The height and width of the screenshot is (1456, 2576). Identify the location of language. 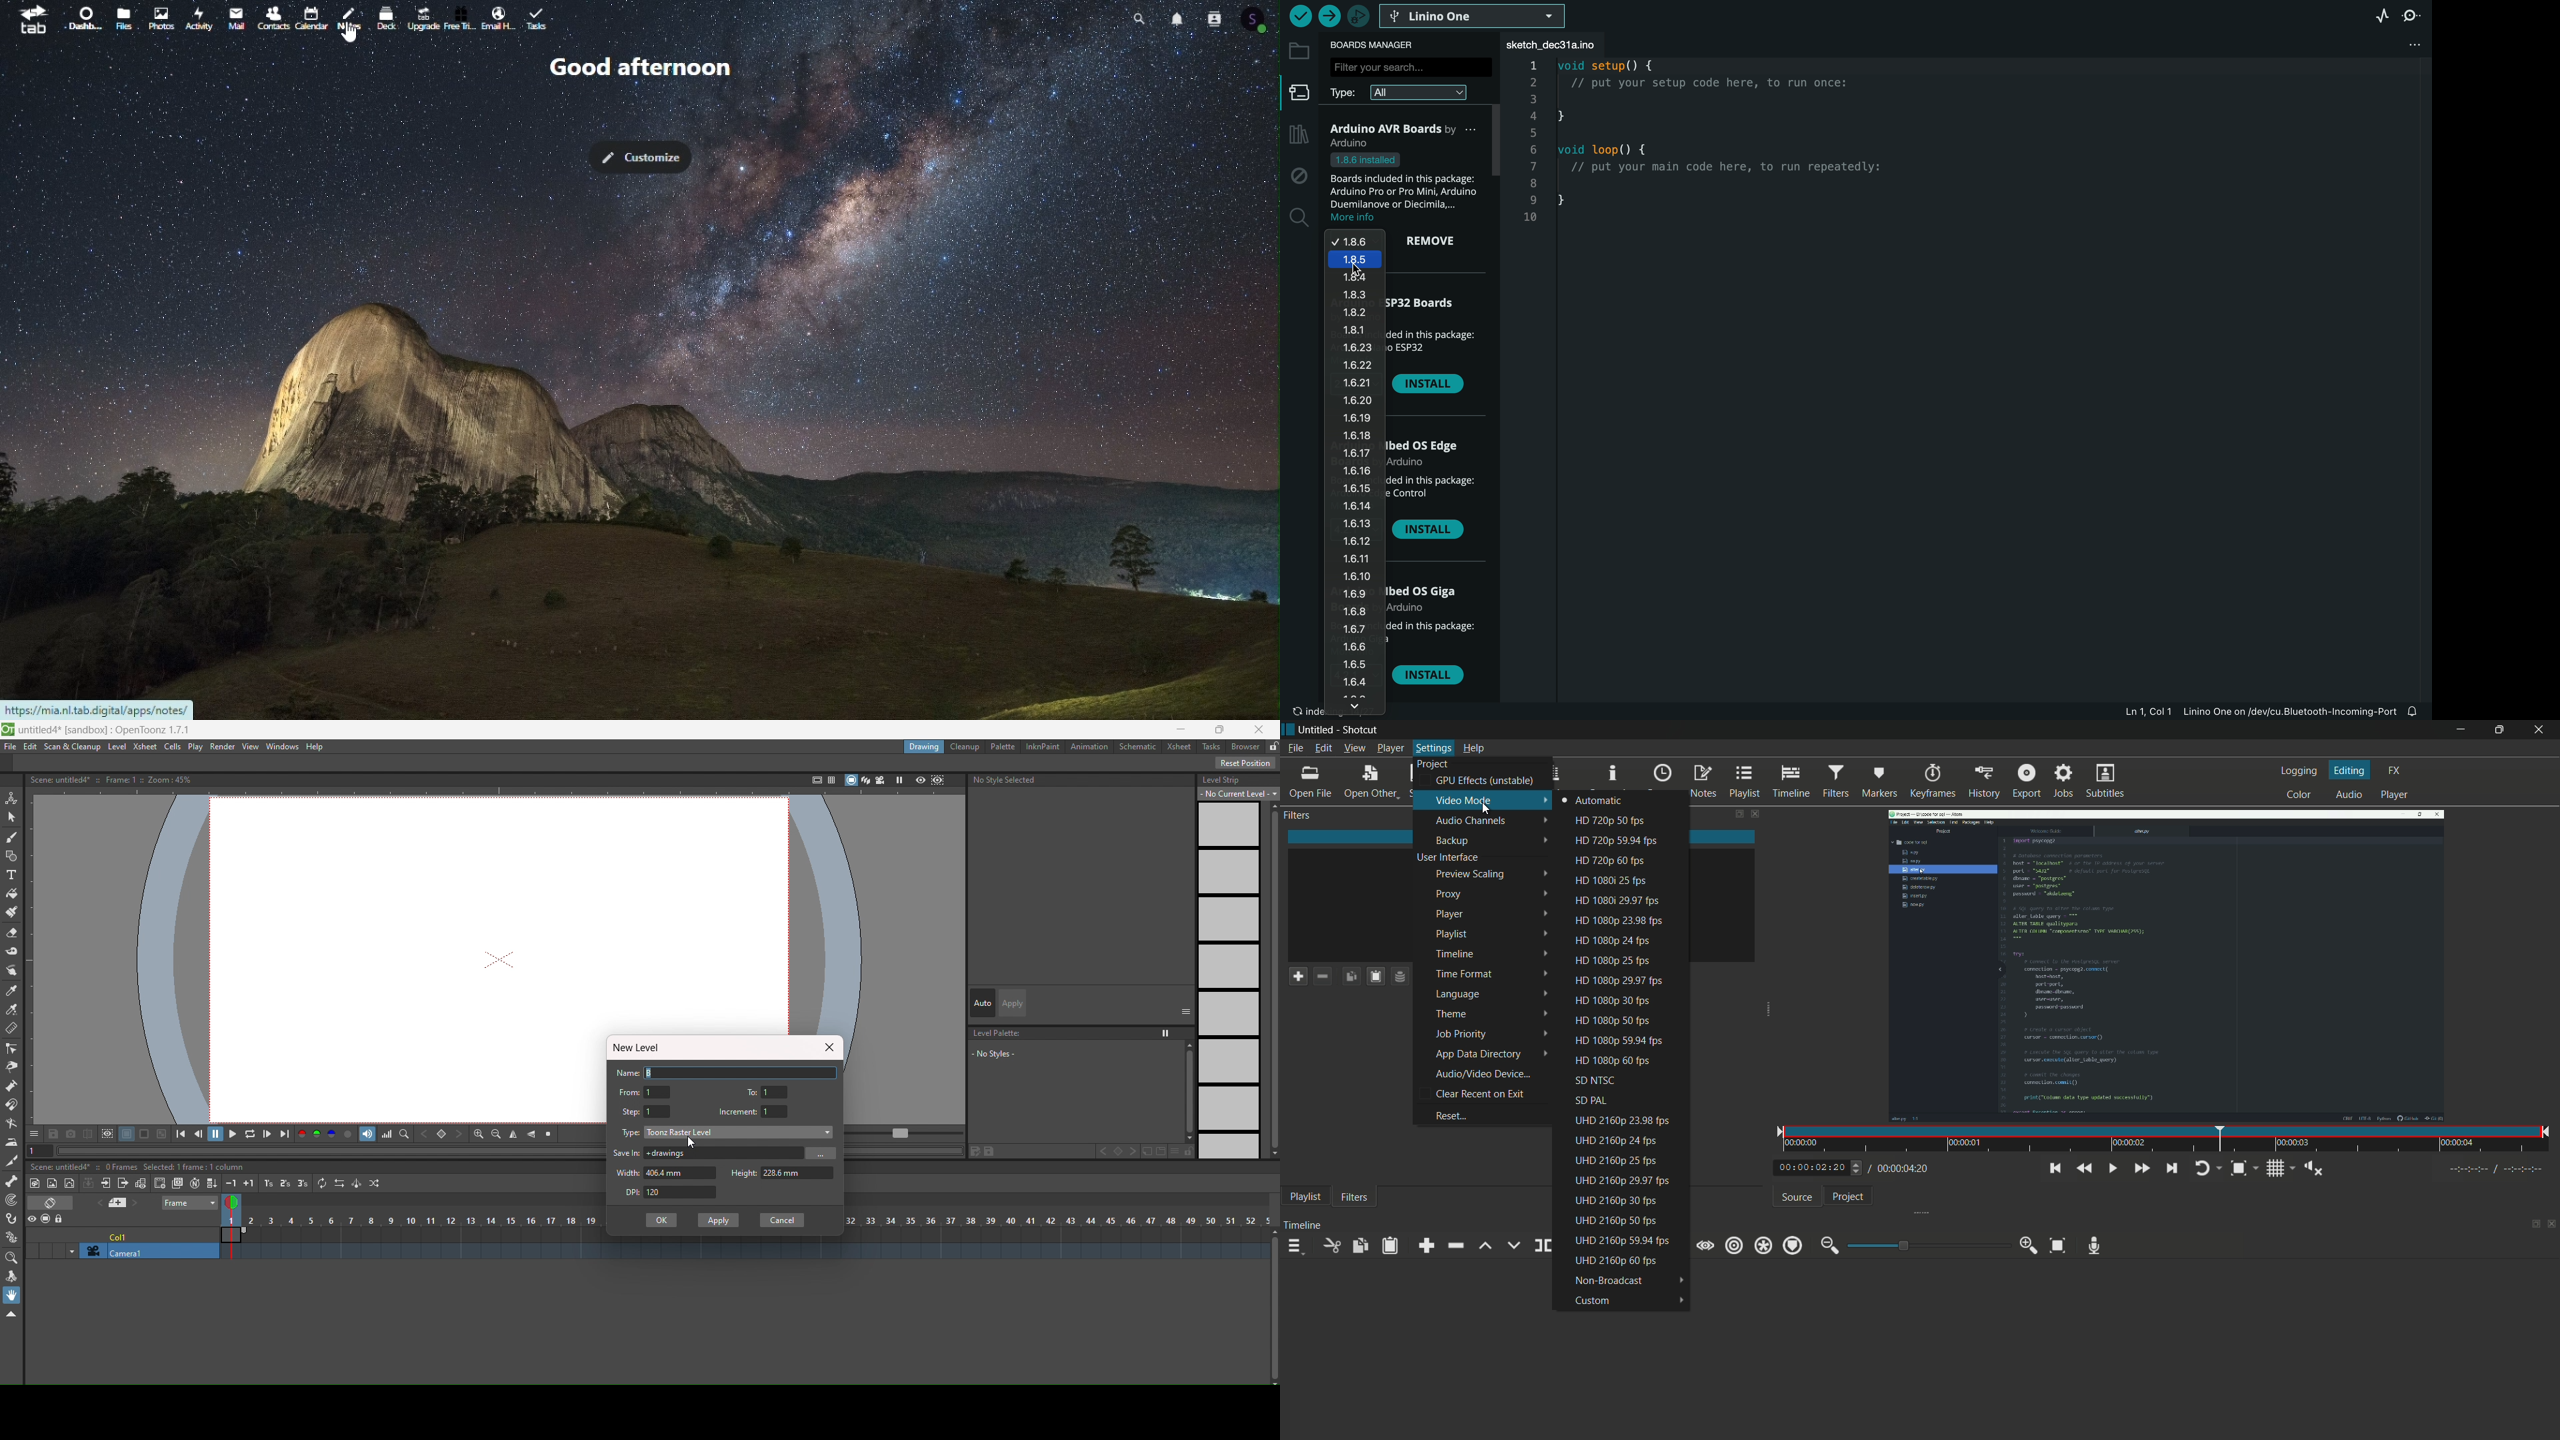
(1493, 995).